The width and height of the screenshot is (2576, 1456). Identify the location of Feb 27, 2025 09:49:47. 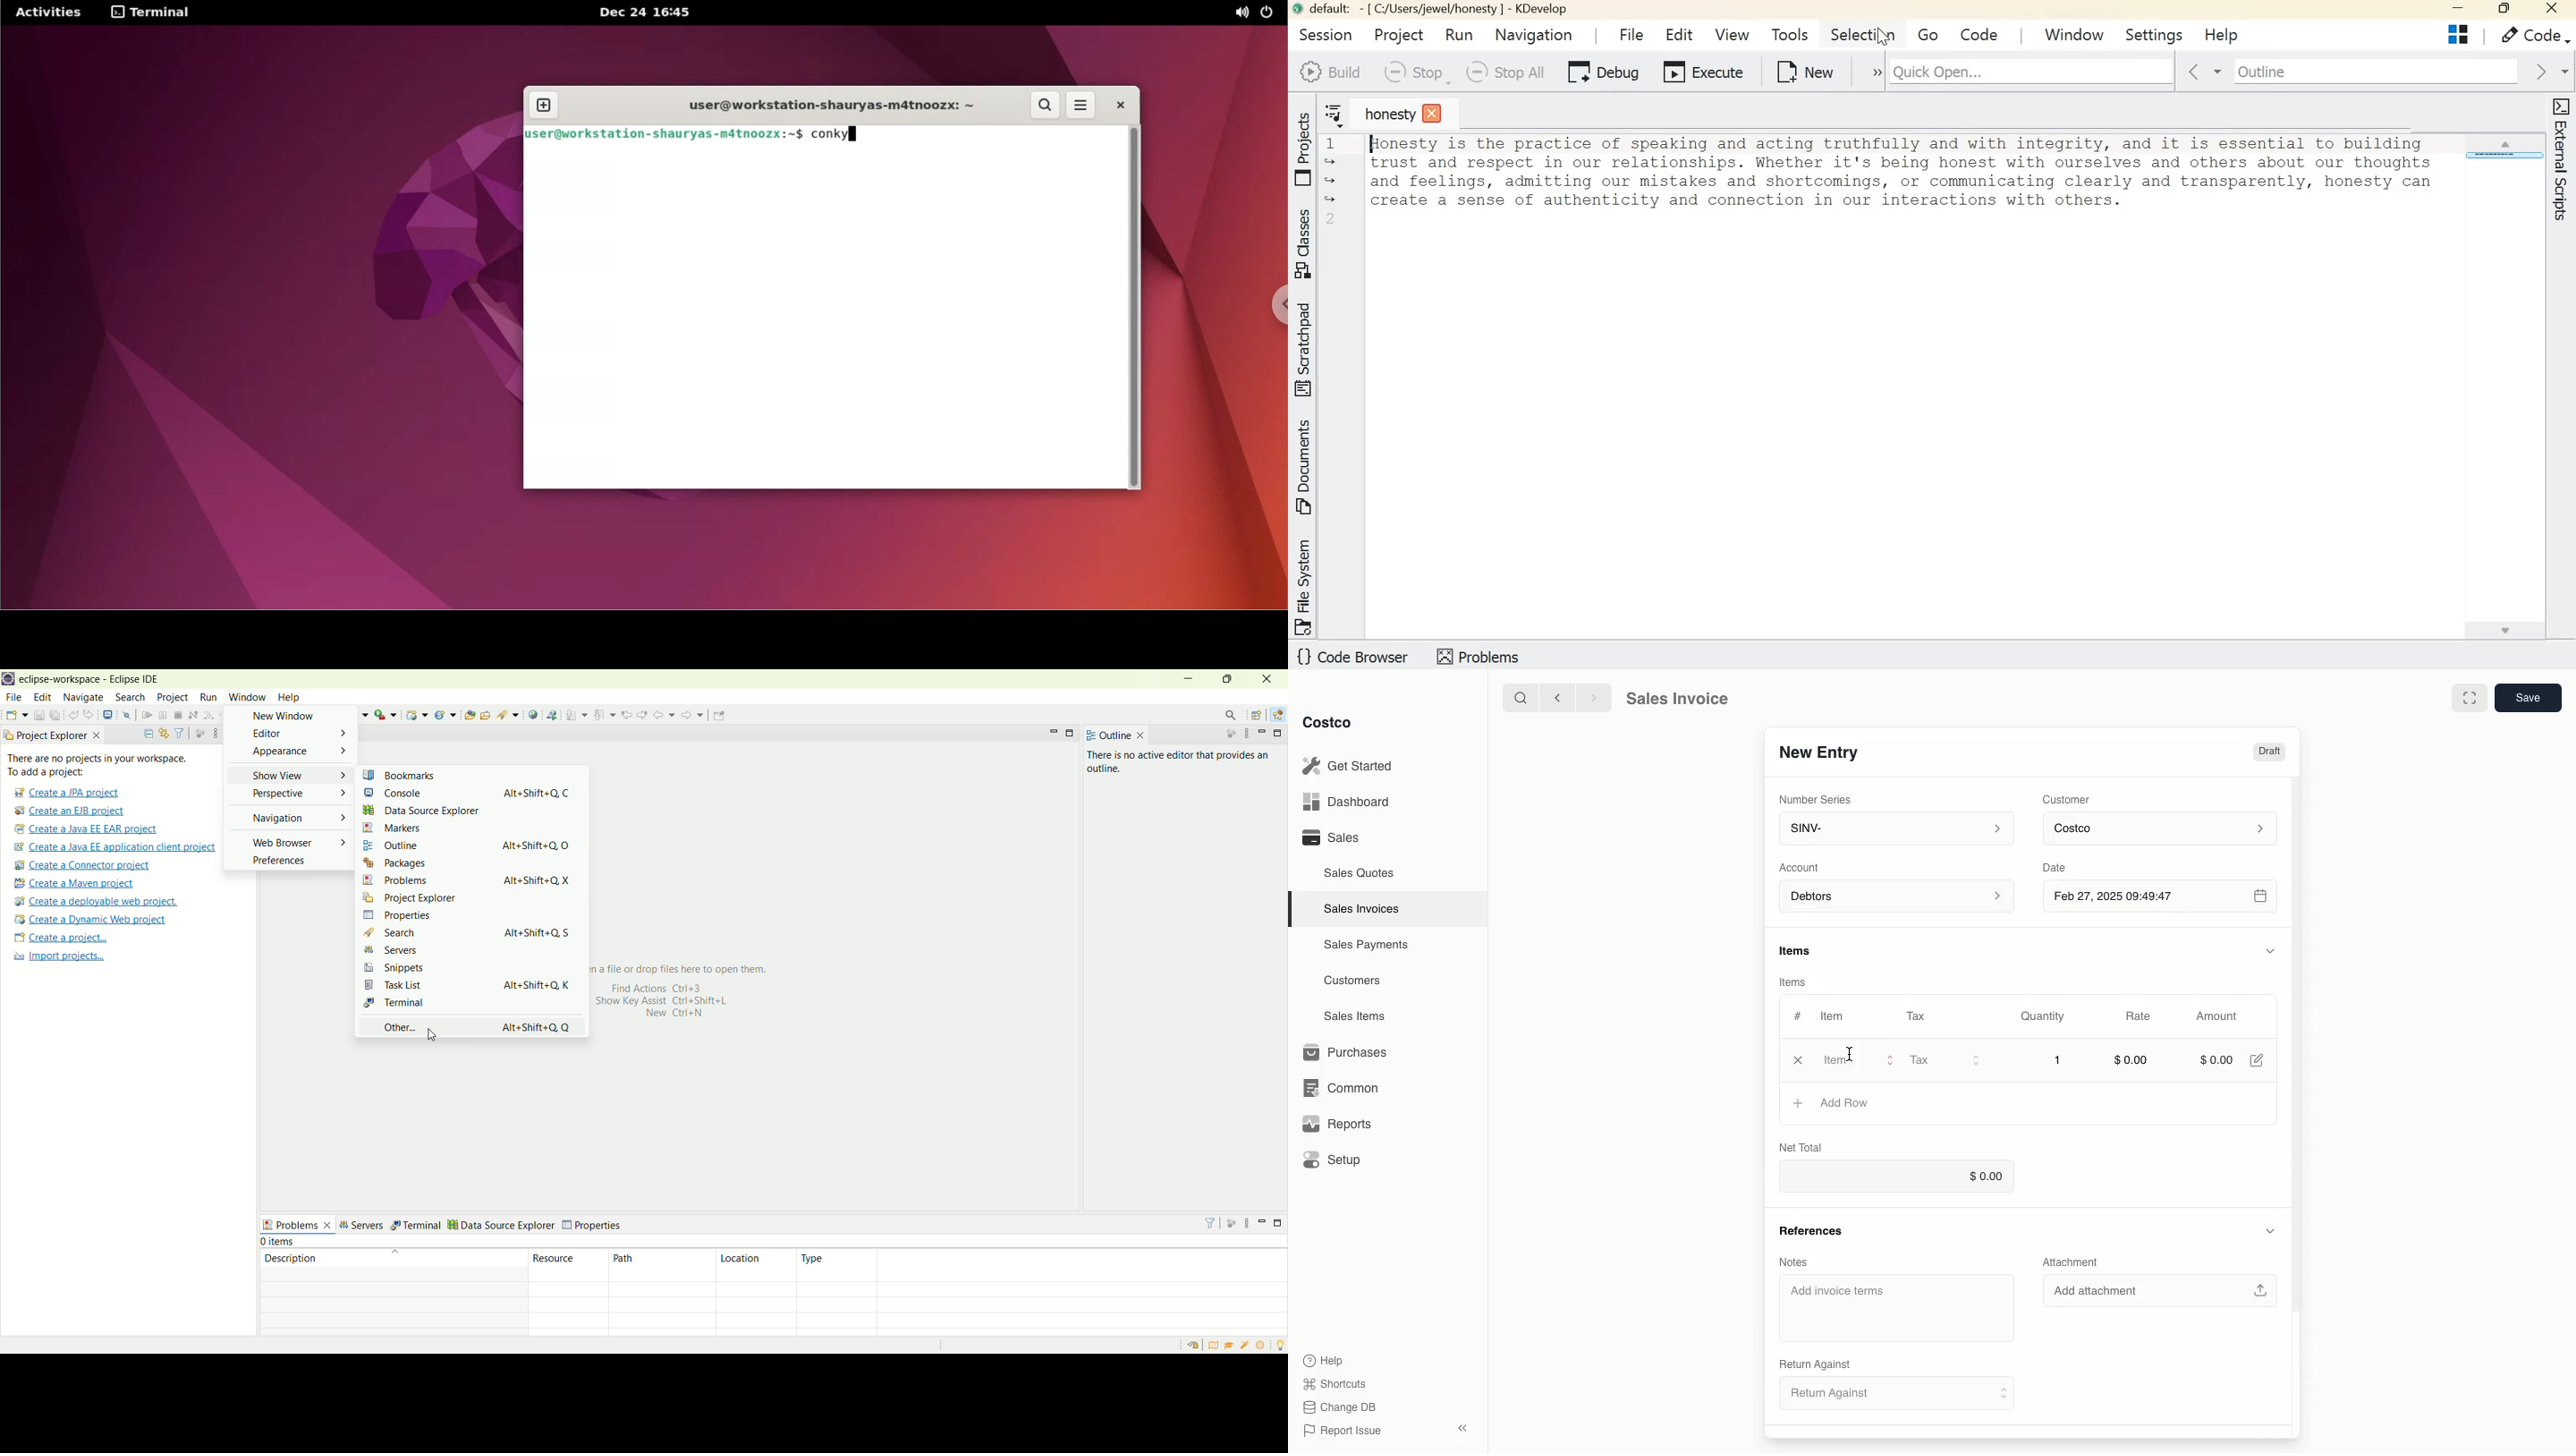
(2159, 896).